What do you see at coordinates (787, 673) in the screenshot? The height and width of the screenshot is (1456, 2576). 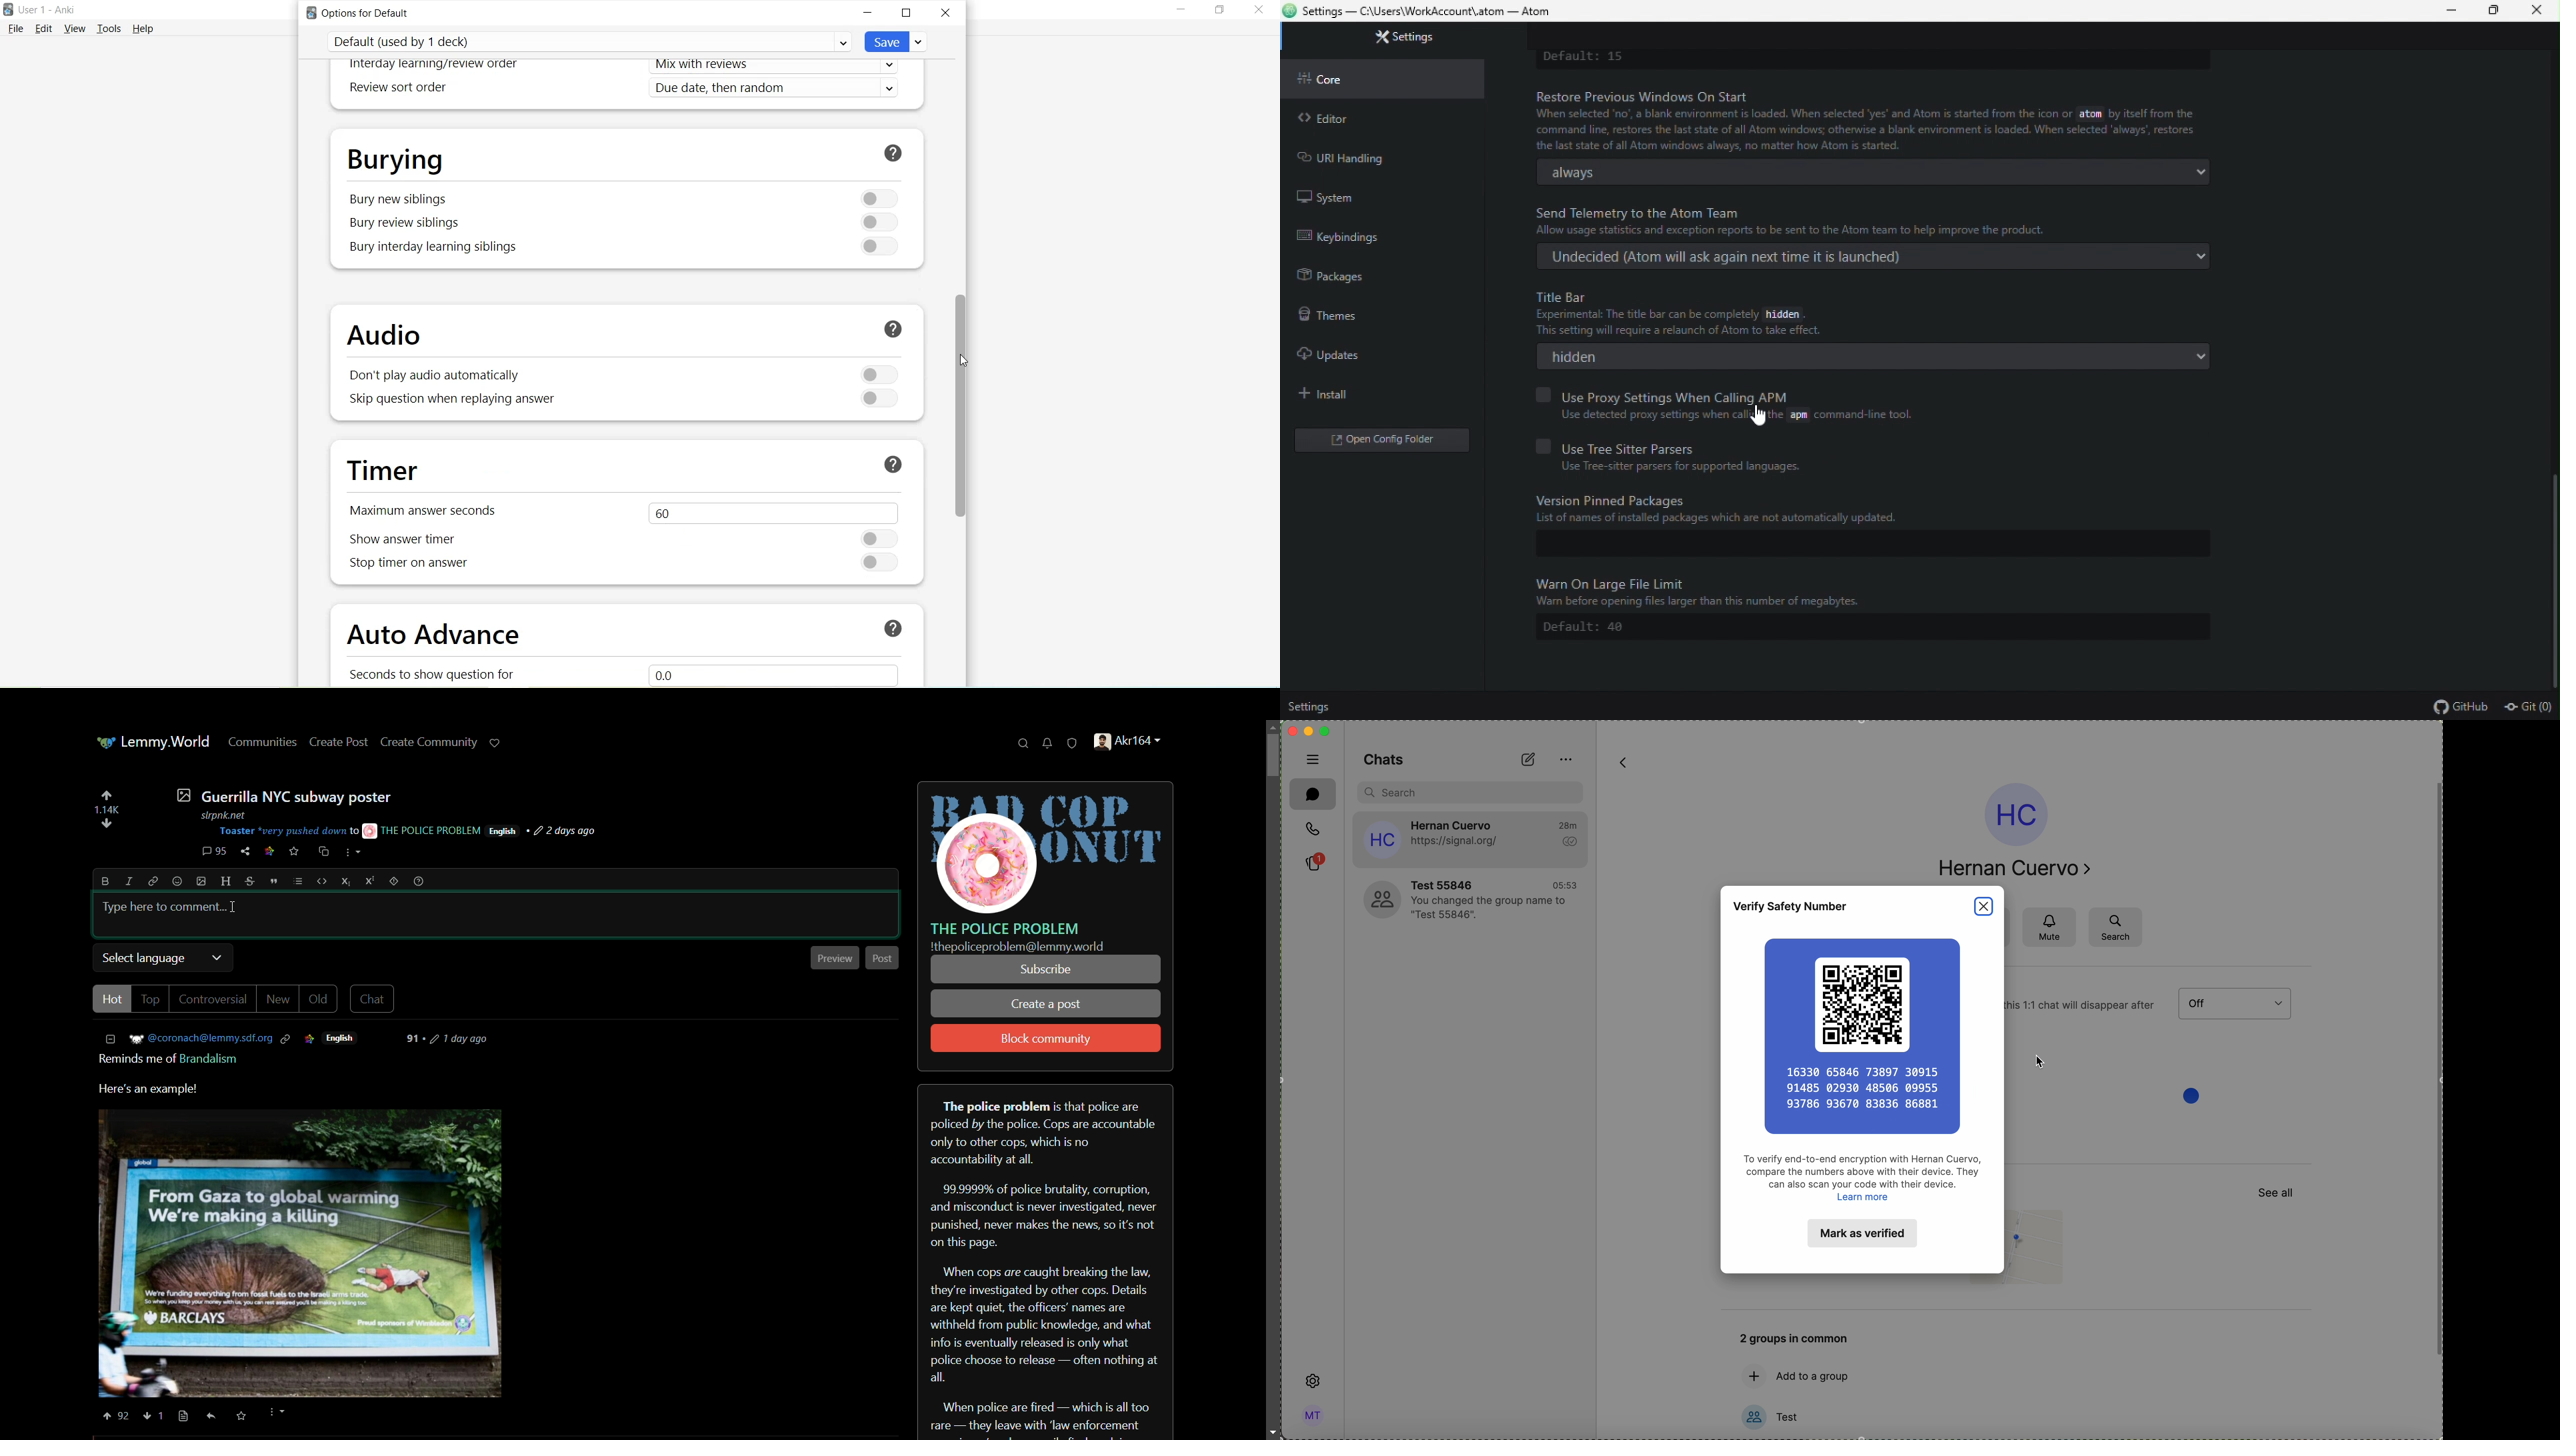 I see `0.0` at bounding box center [787, 673].